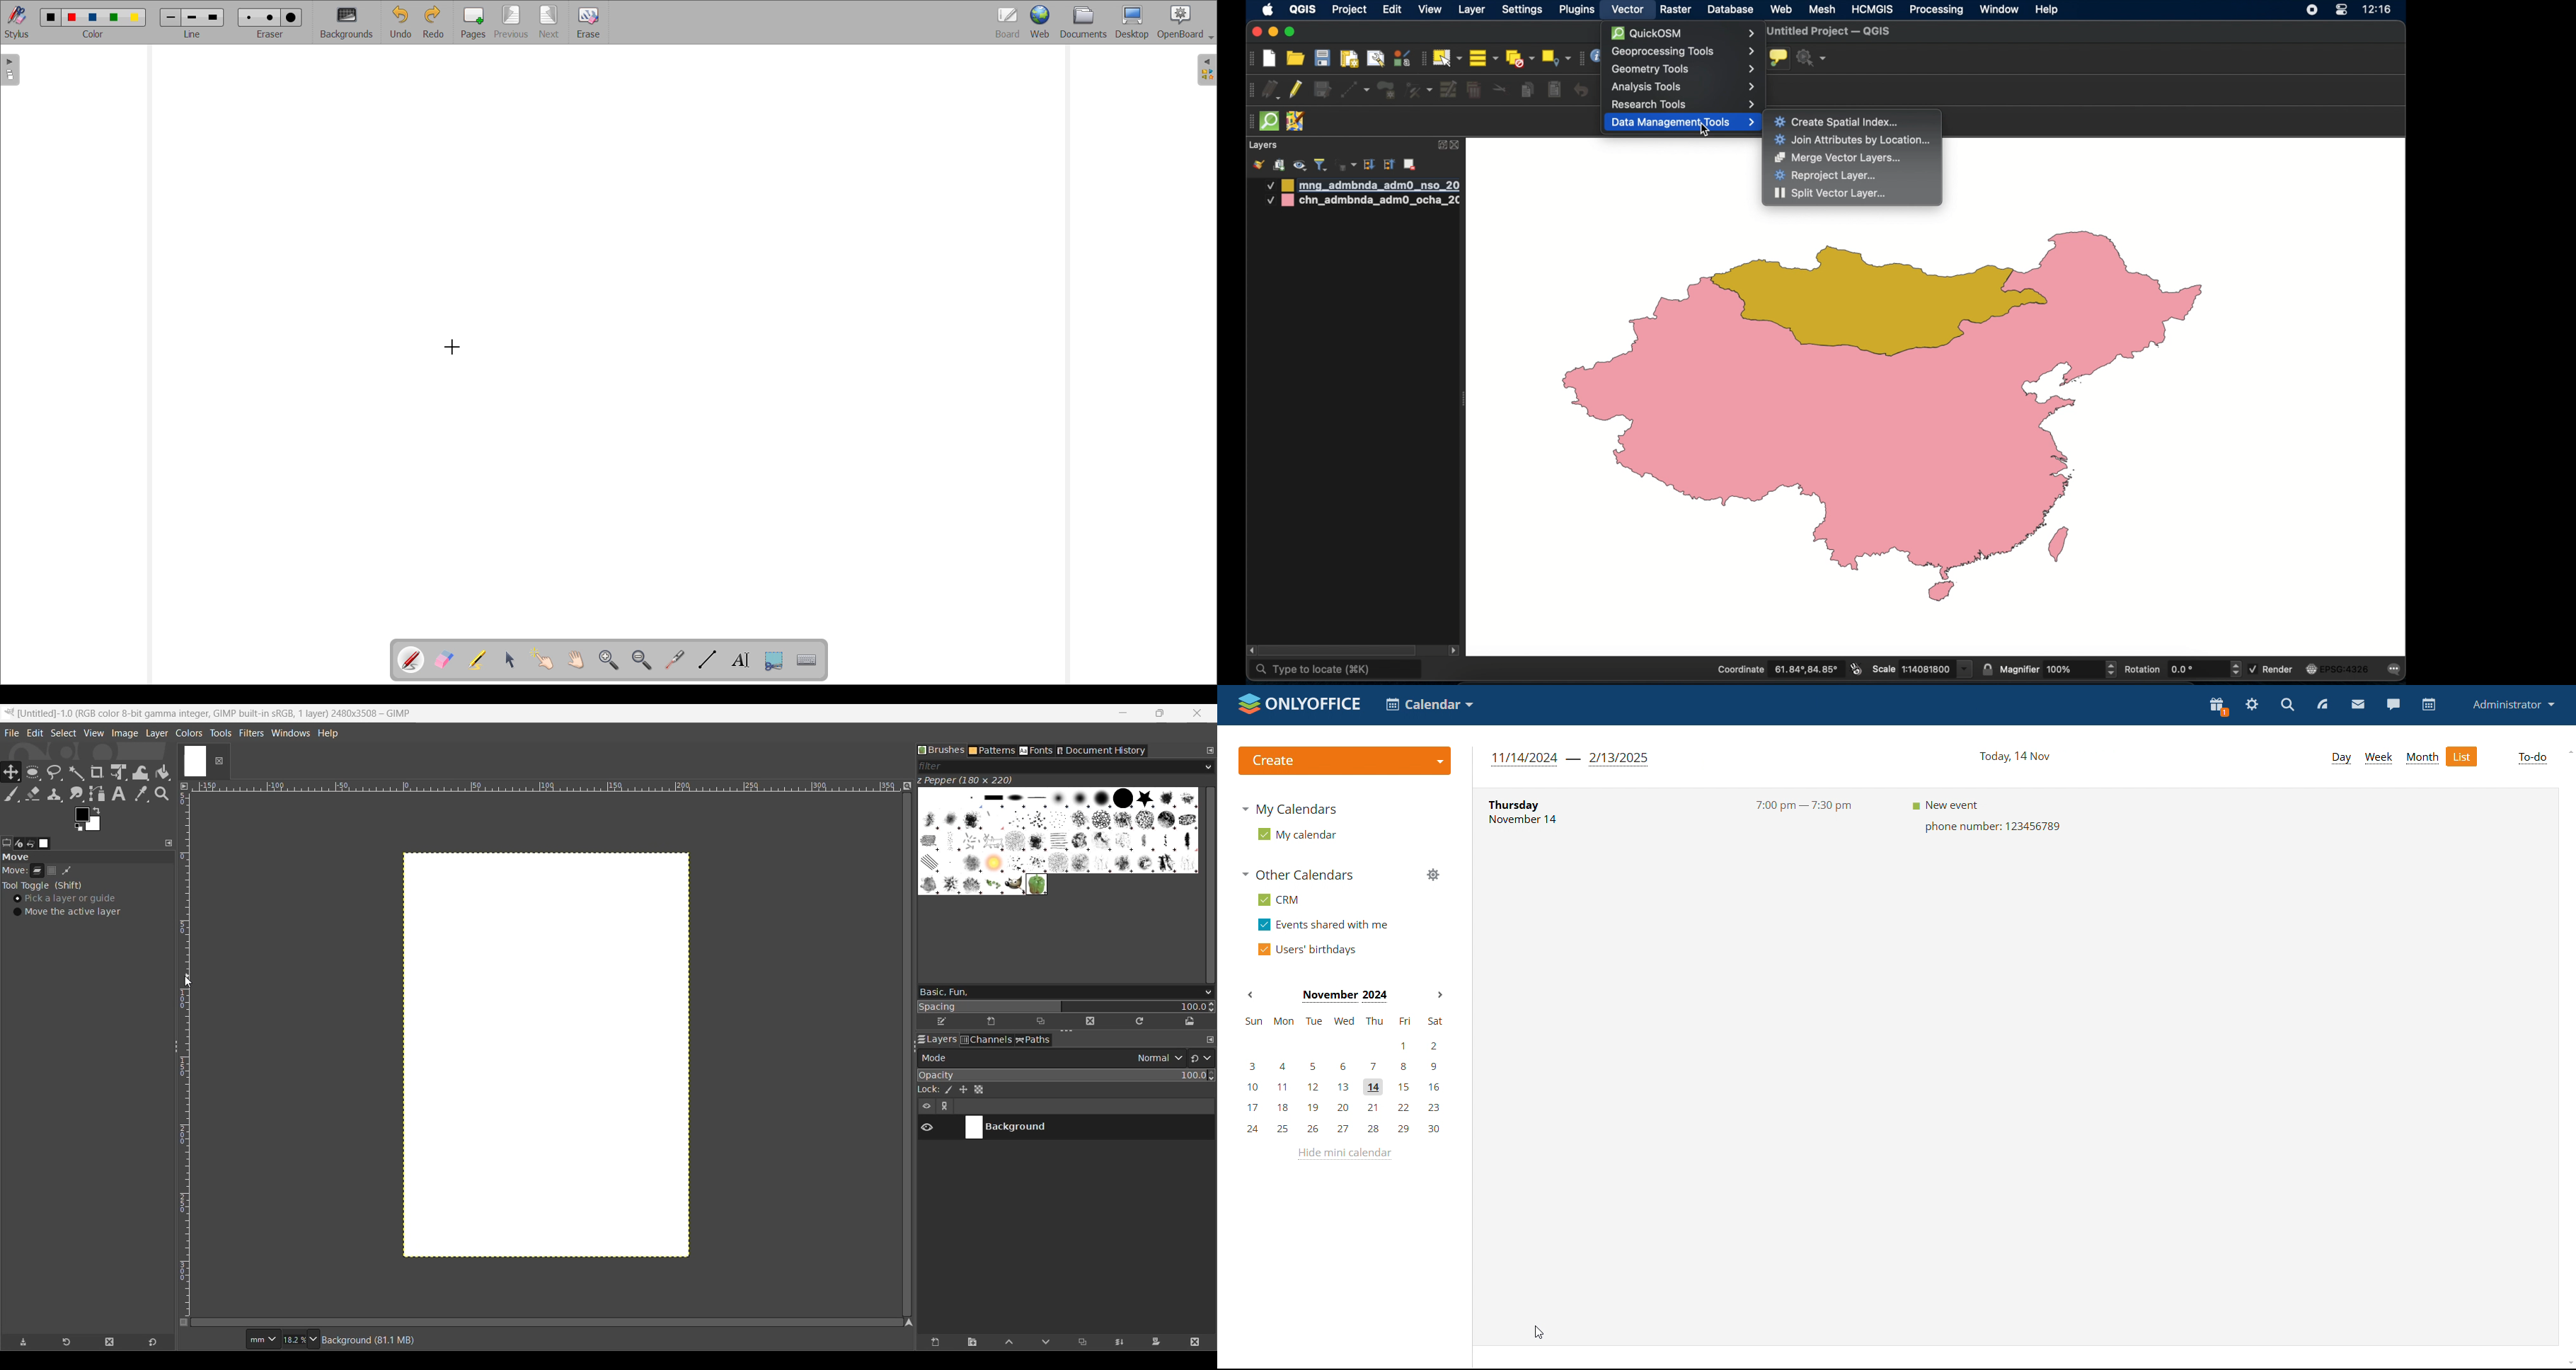  I want to click on reproject layer, so click(1826, 176).